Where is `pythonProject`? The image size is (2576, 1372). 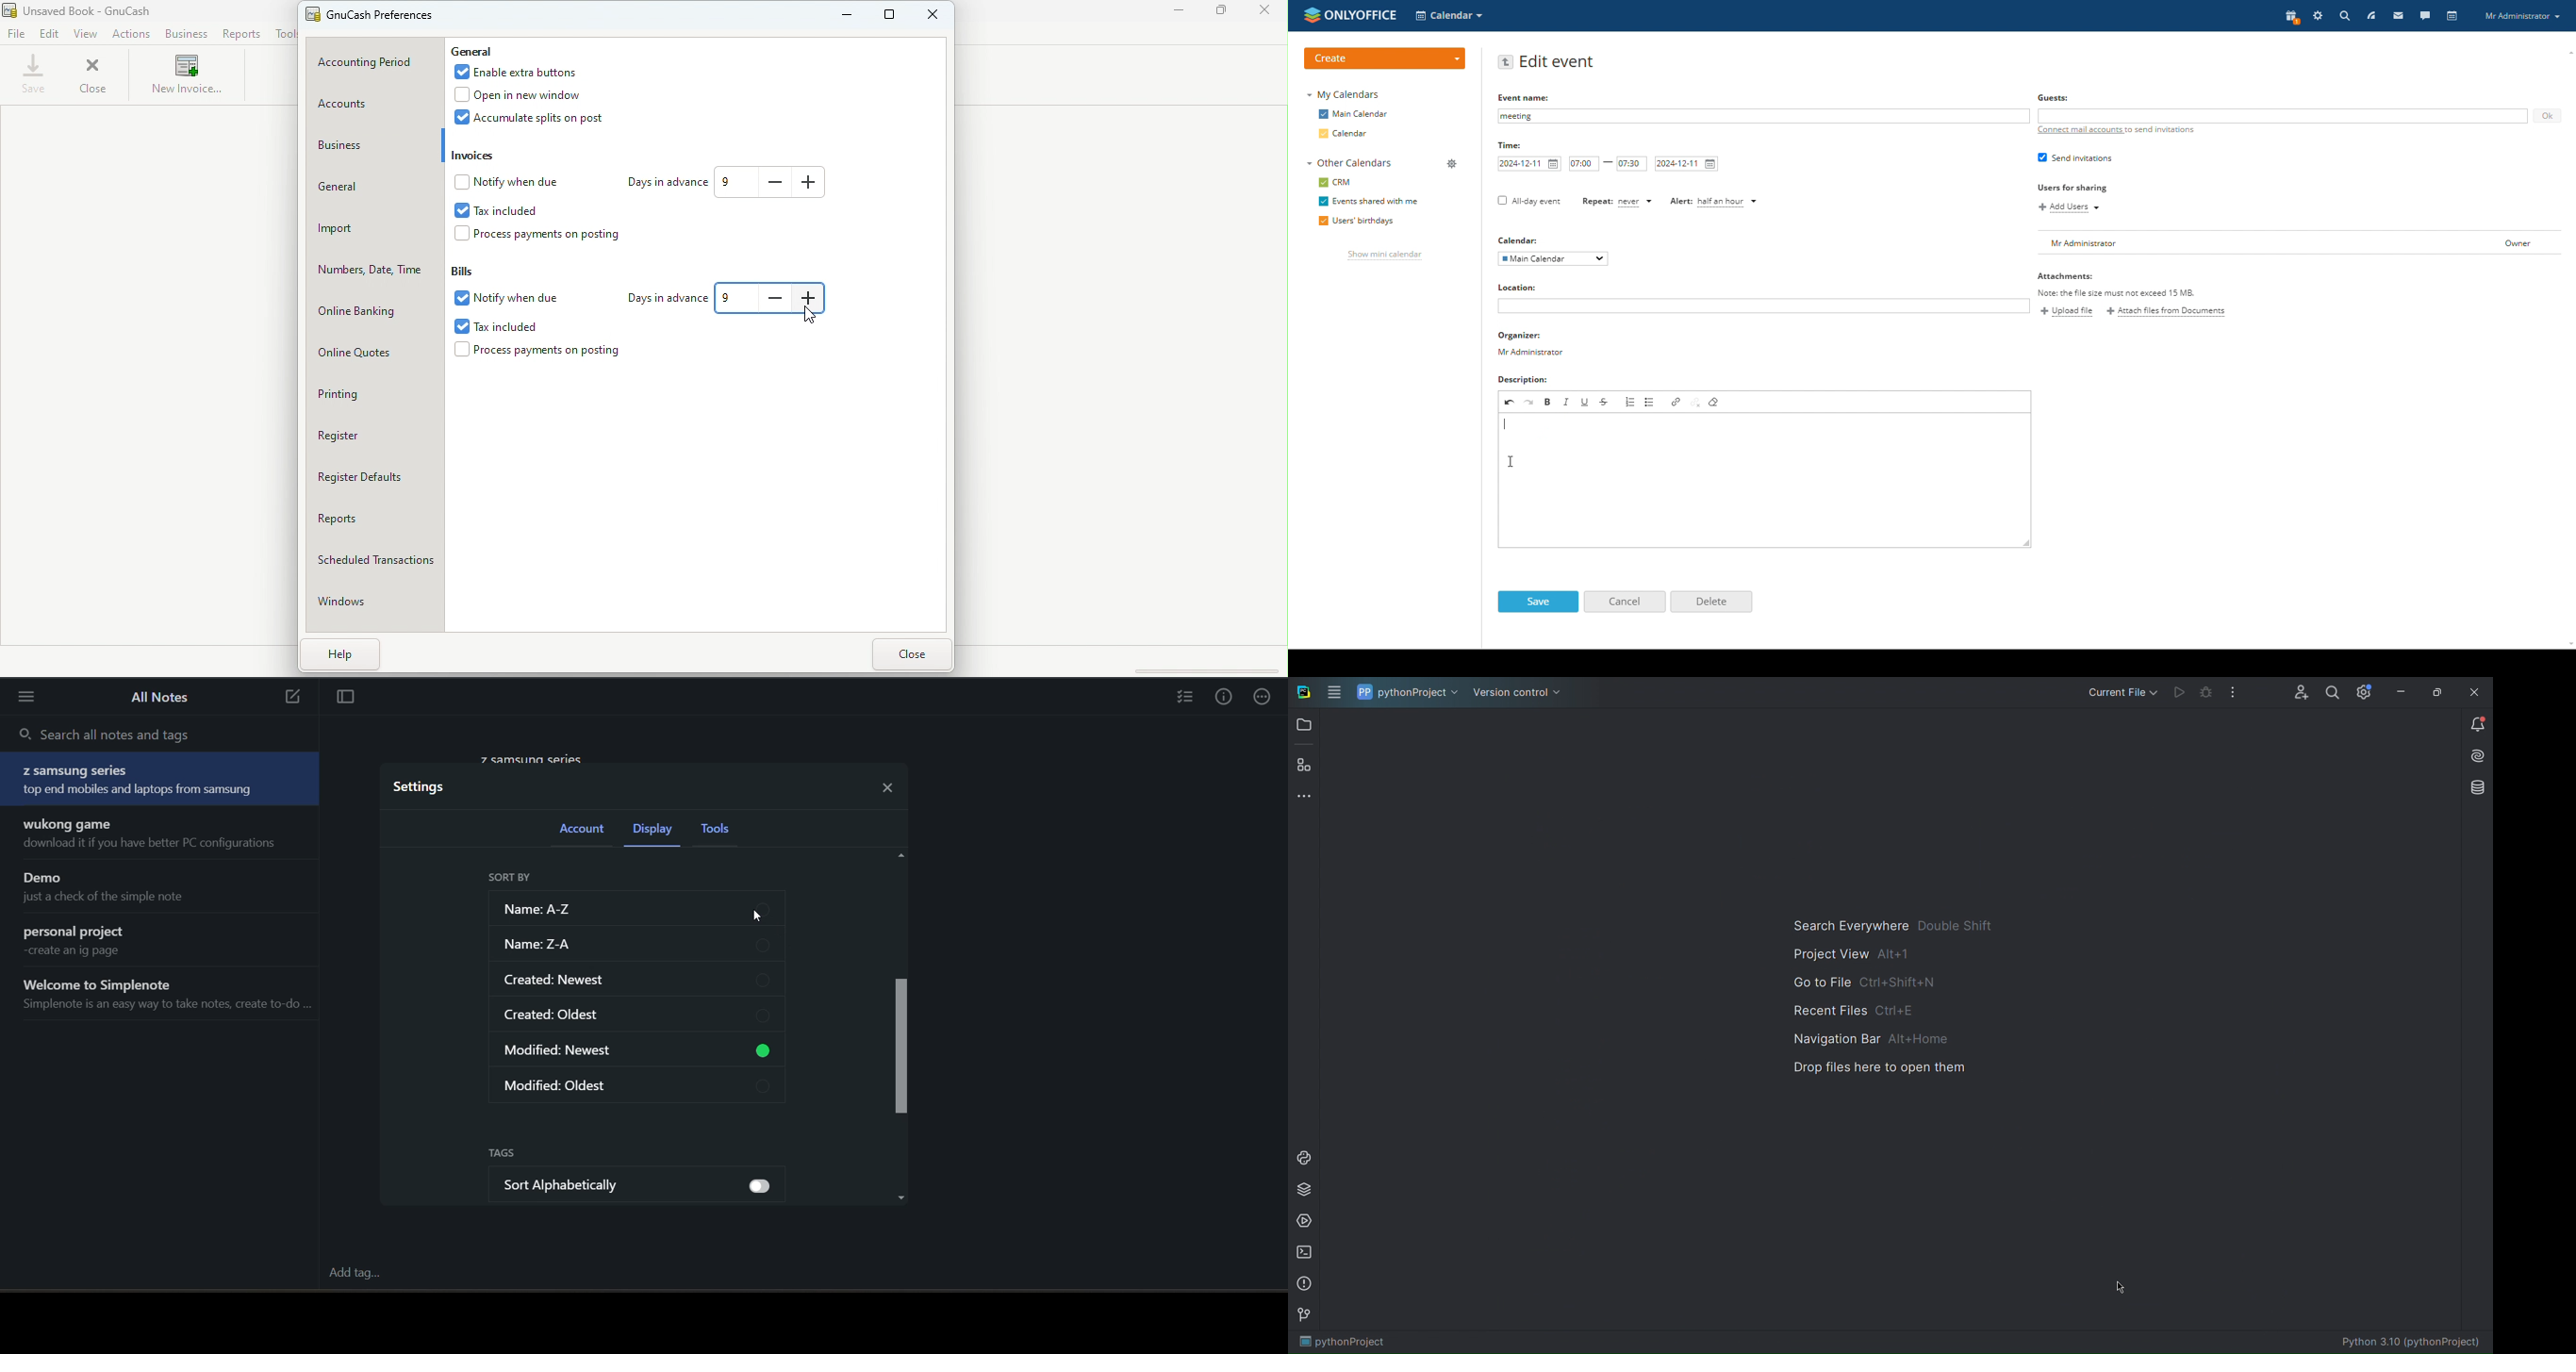 pythonProject is located at coordinates (1407, 691).